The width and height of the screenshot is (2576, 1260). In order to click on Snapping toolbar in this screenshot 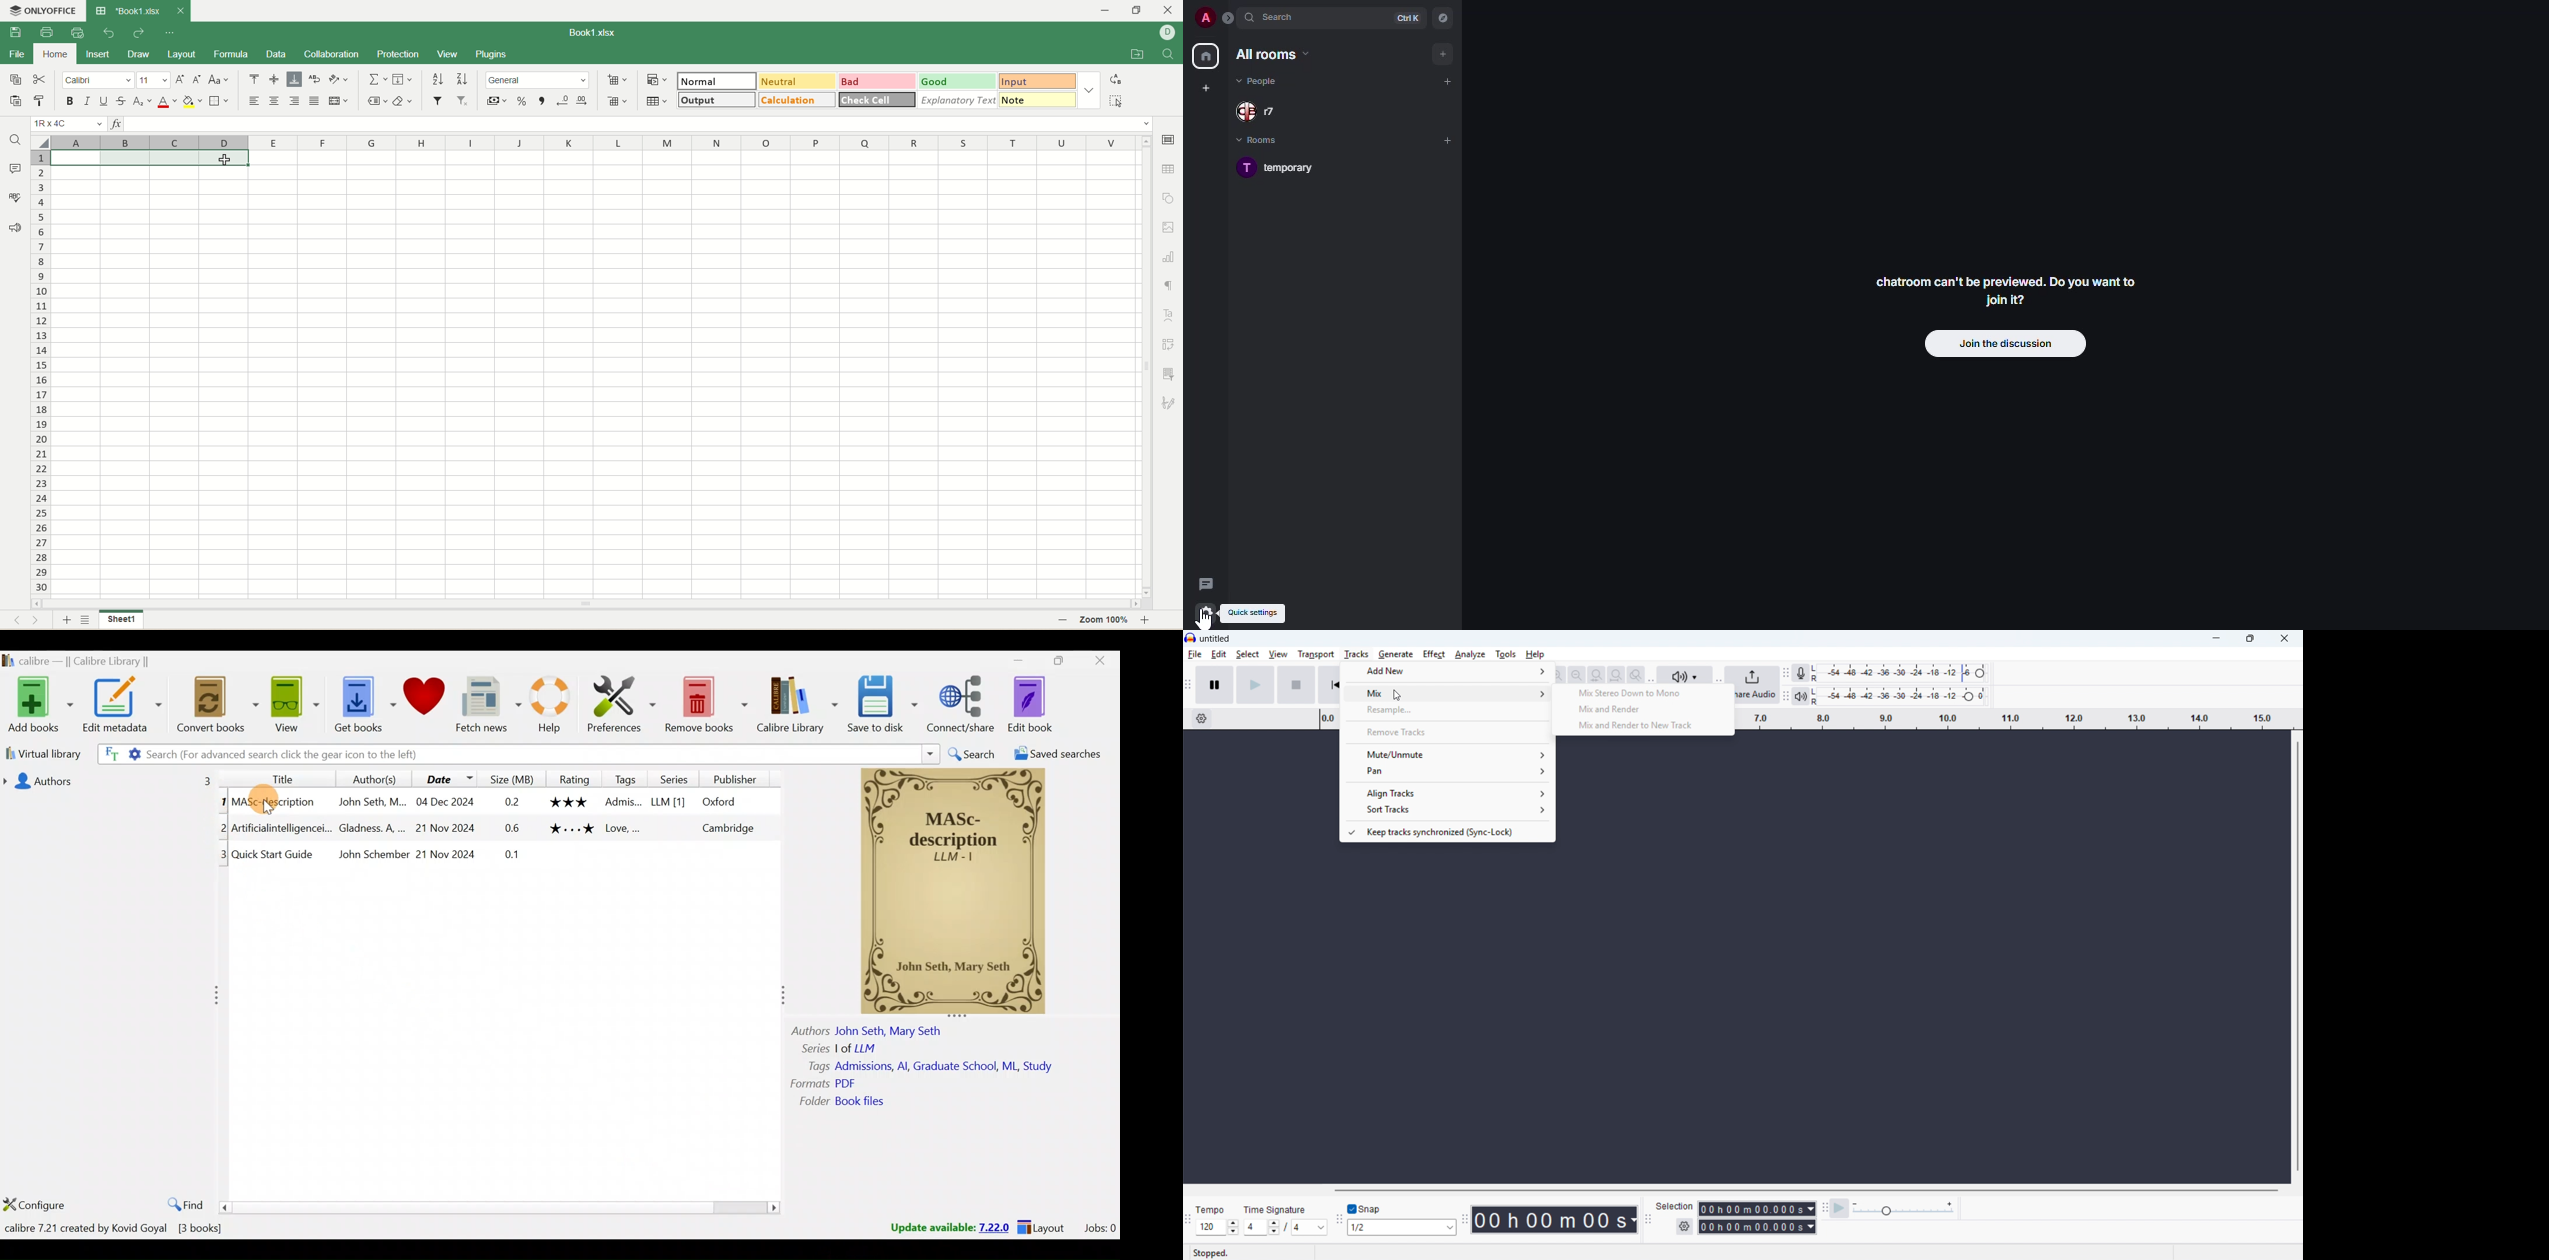, I will do `click(1340, 1221)`.